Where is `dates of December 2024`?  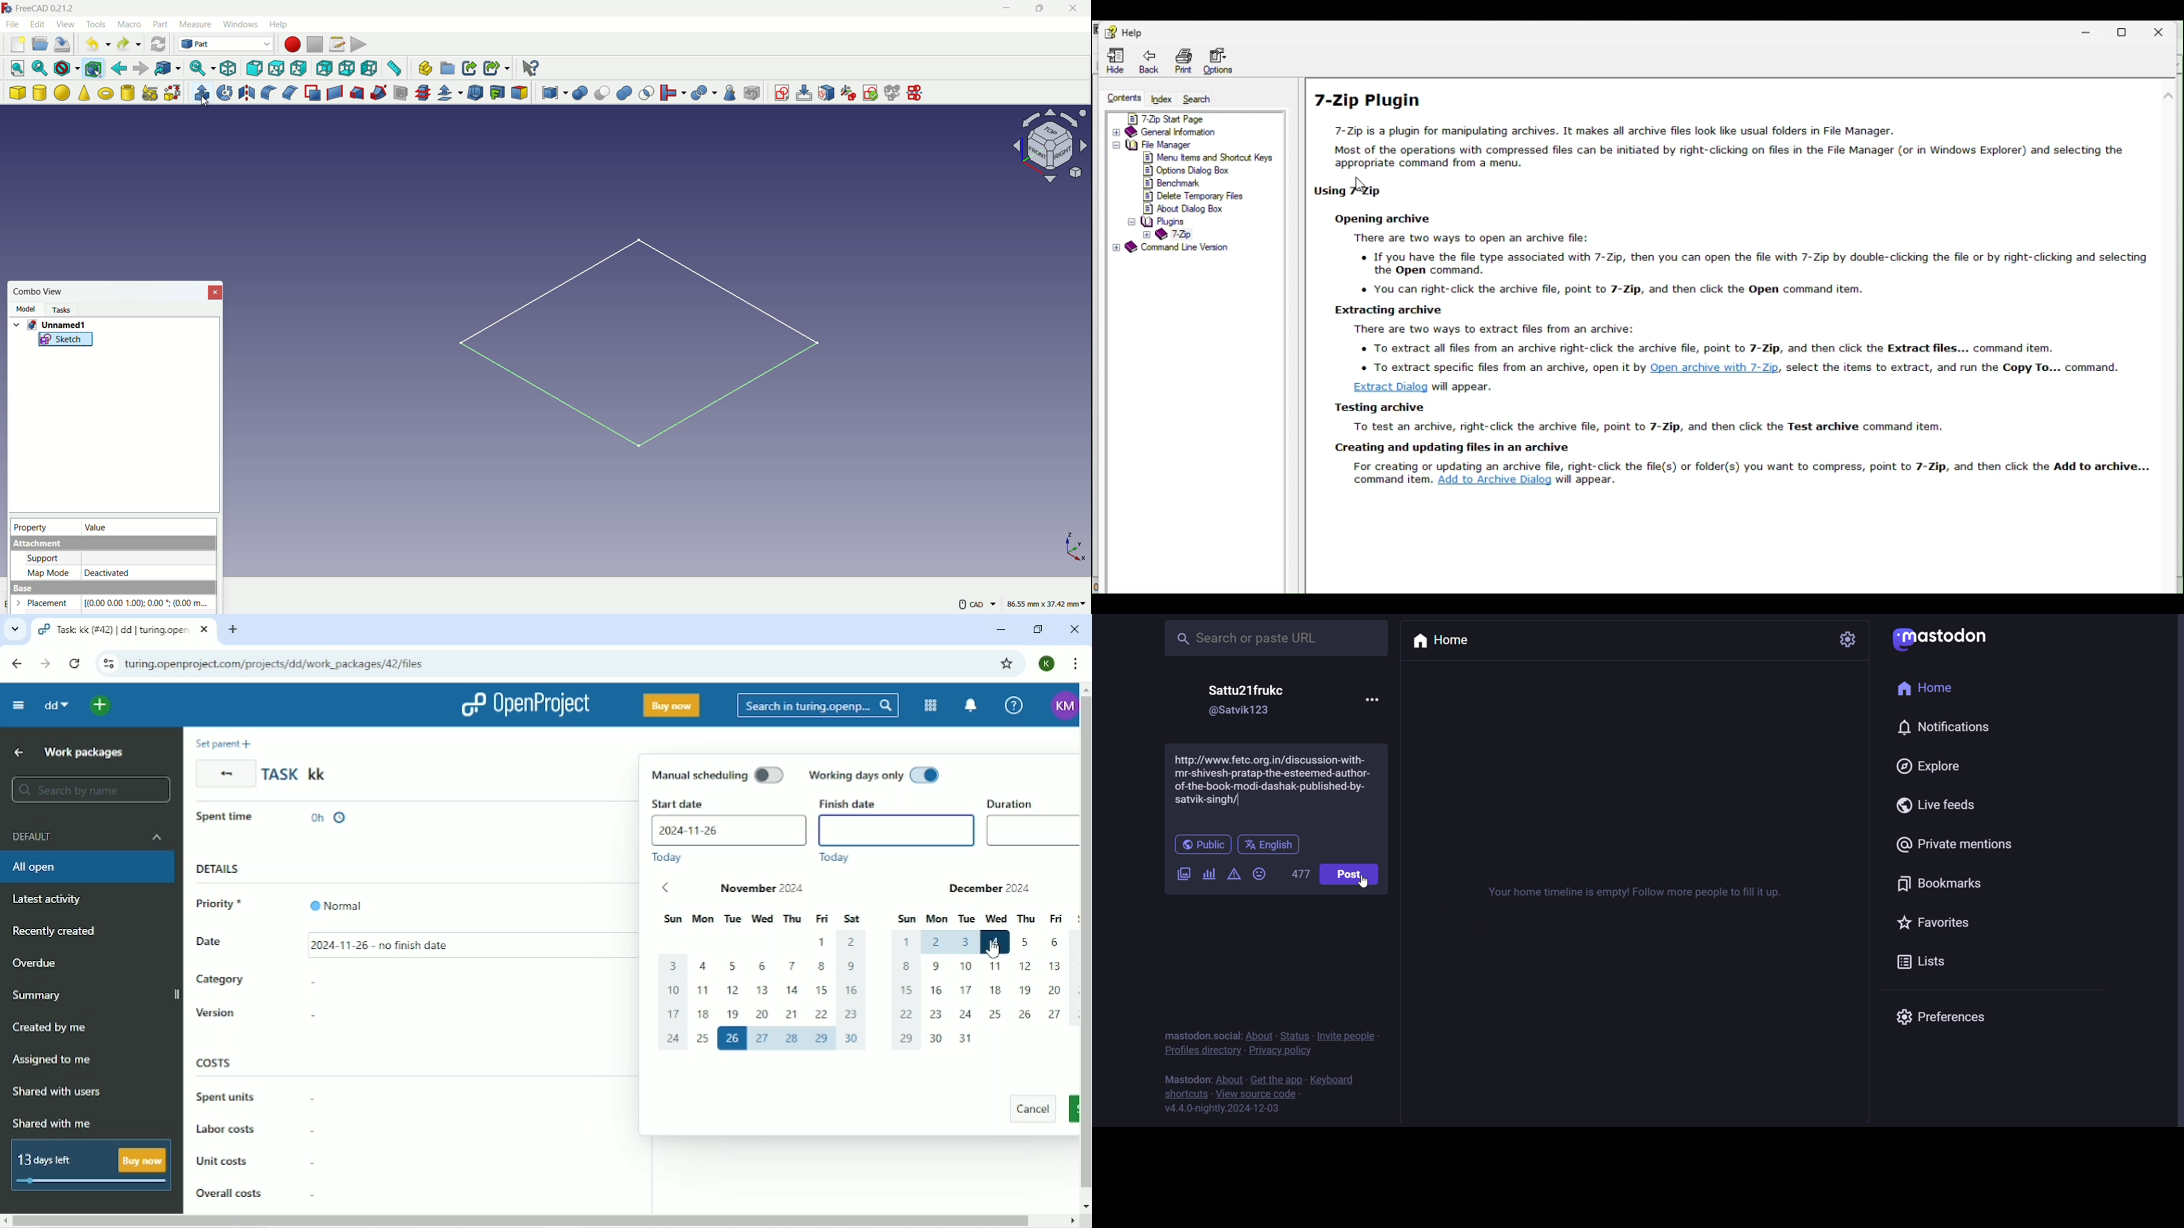 dates of December 2024 is located at coordinates (982, 990).